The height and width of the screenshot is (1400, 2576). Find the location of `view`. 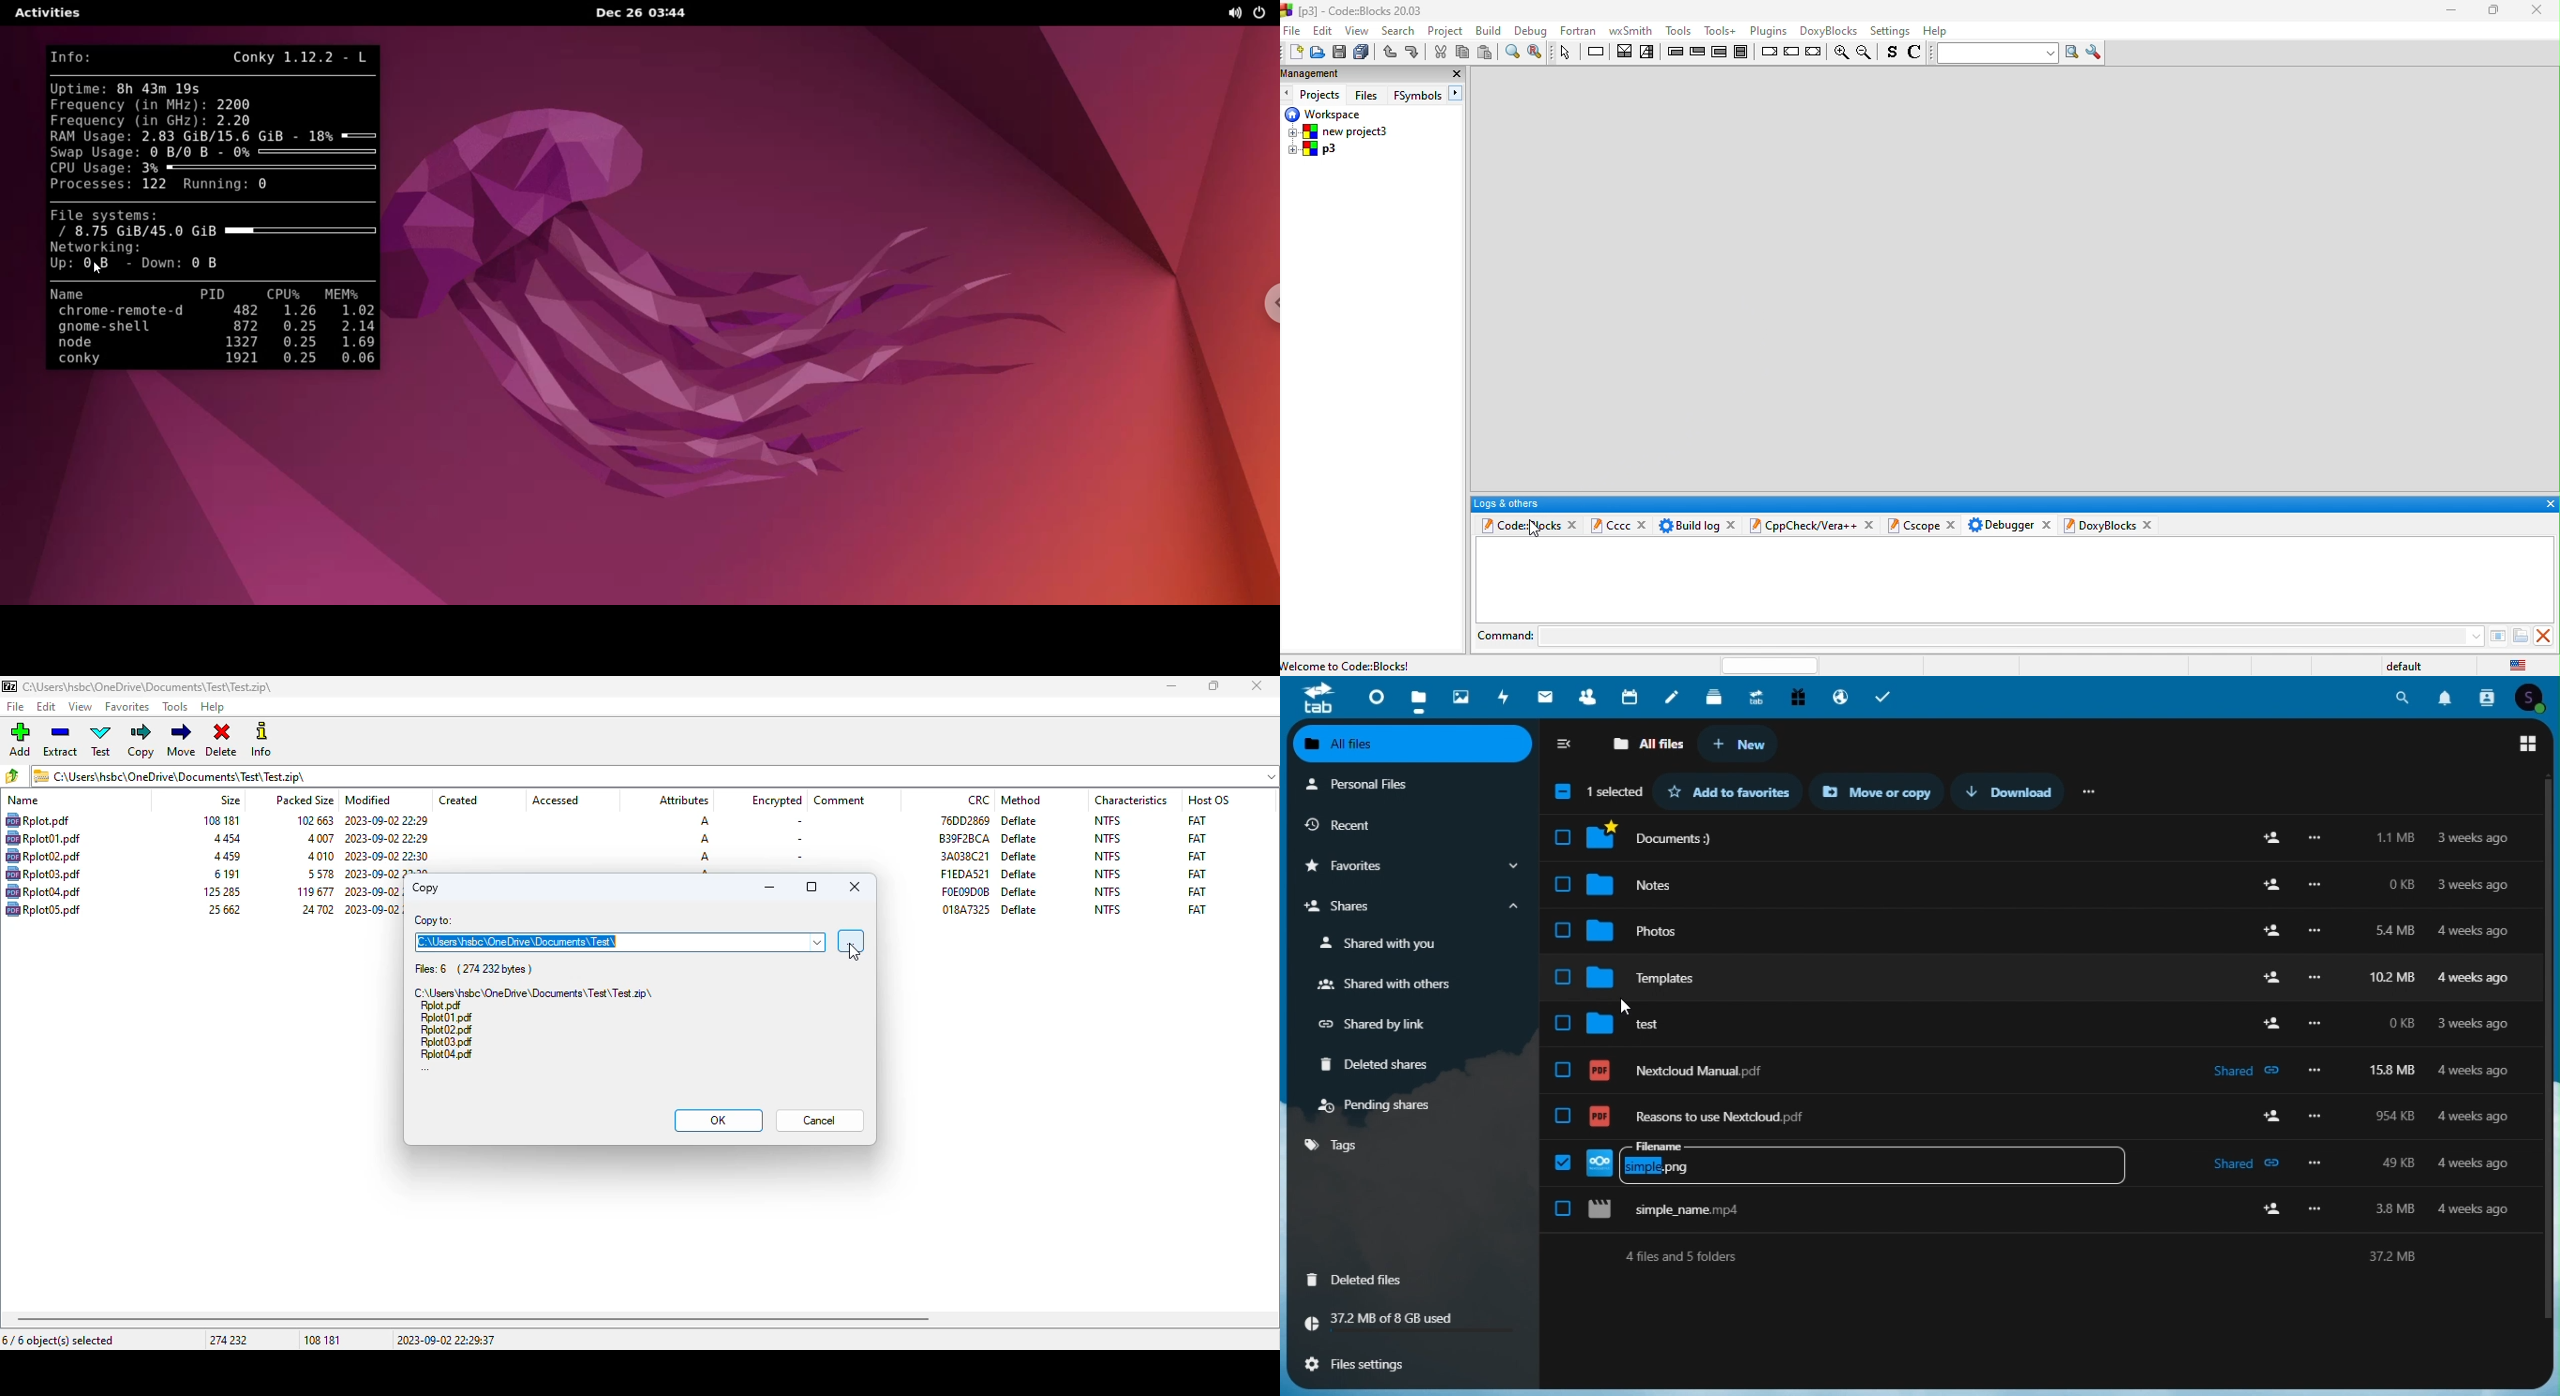

view is located at coordinates (1358, 31).